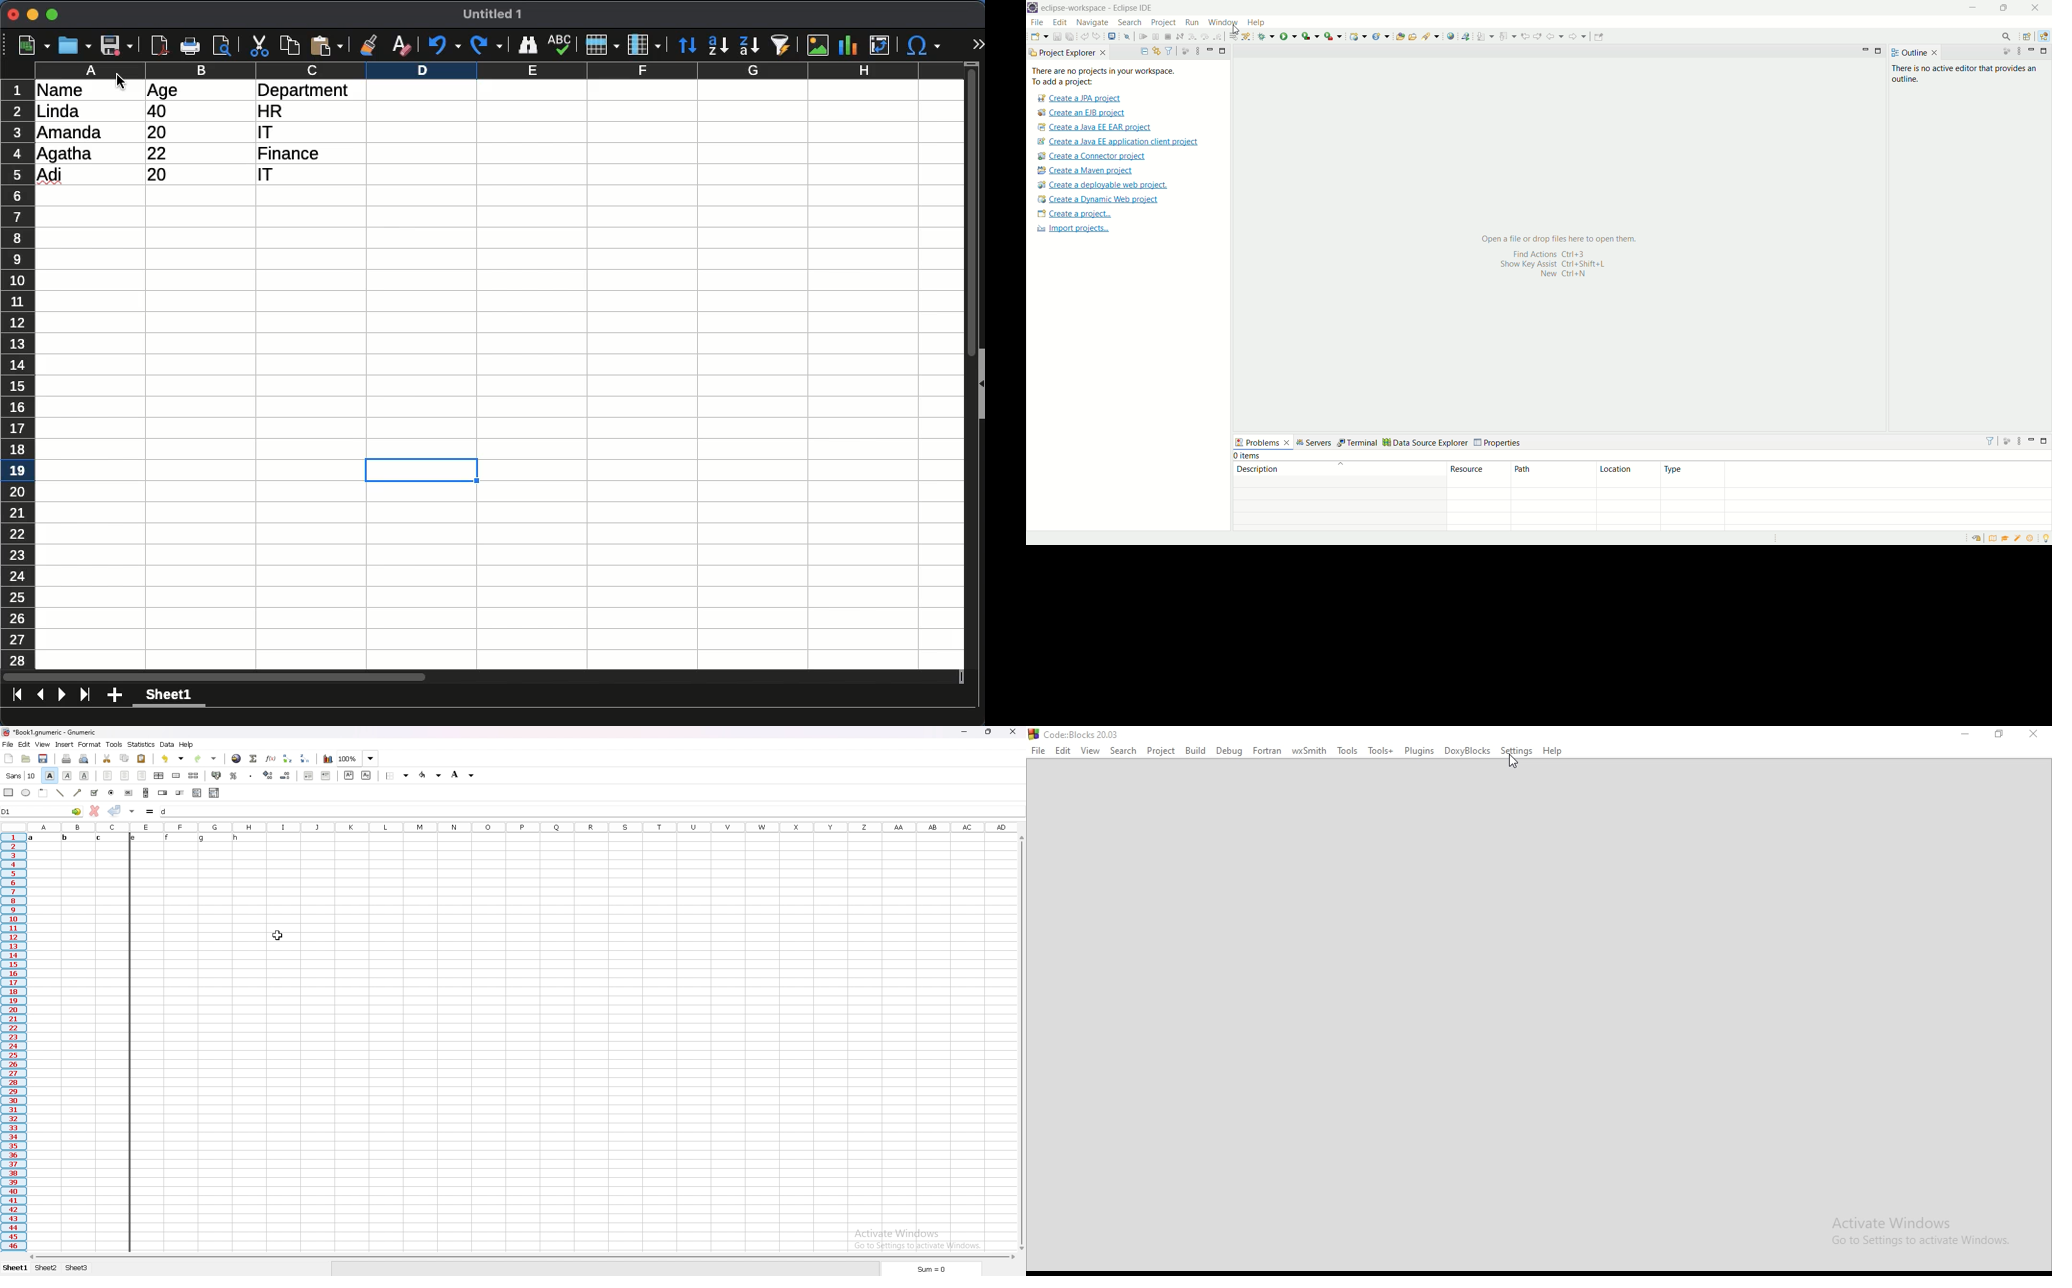  I want to click on save, so click(44, 759).